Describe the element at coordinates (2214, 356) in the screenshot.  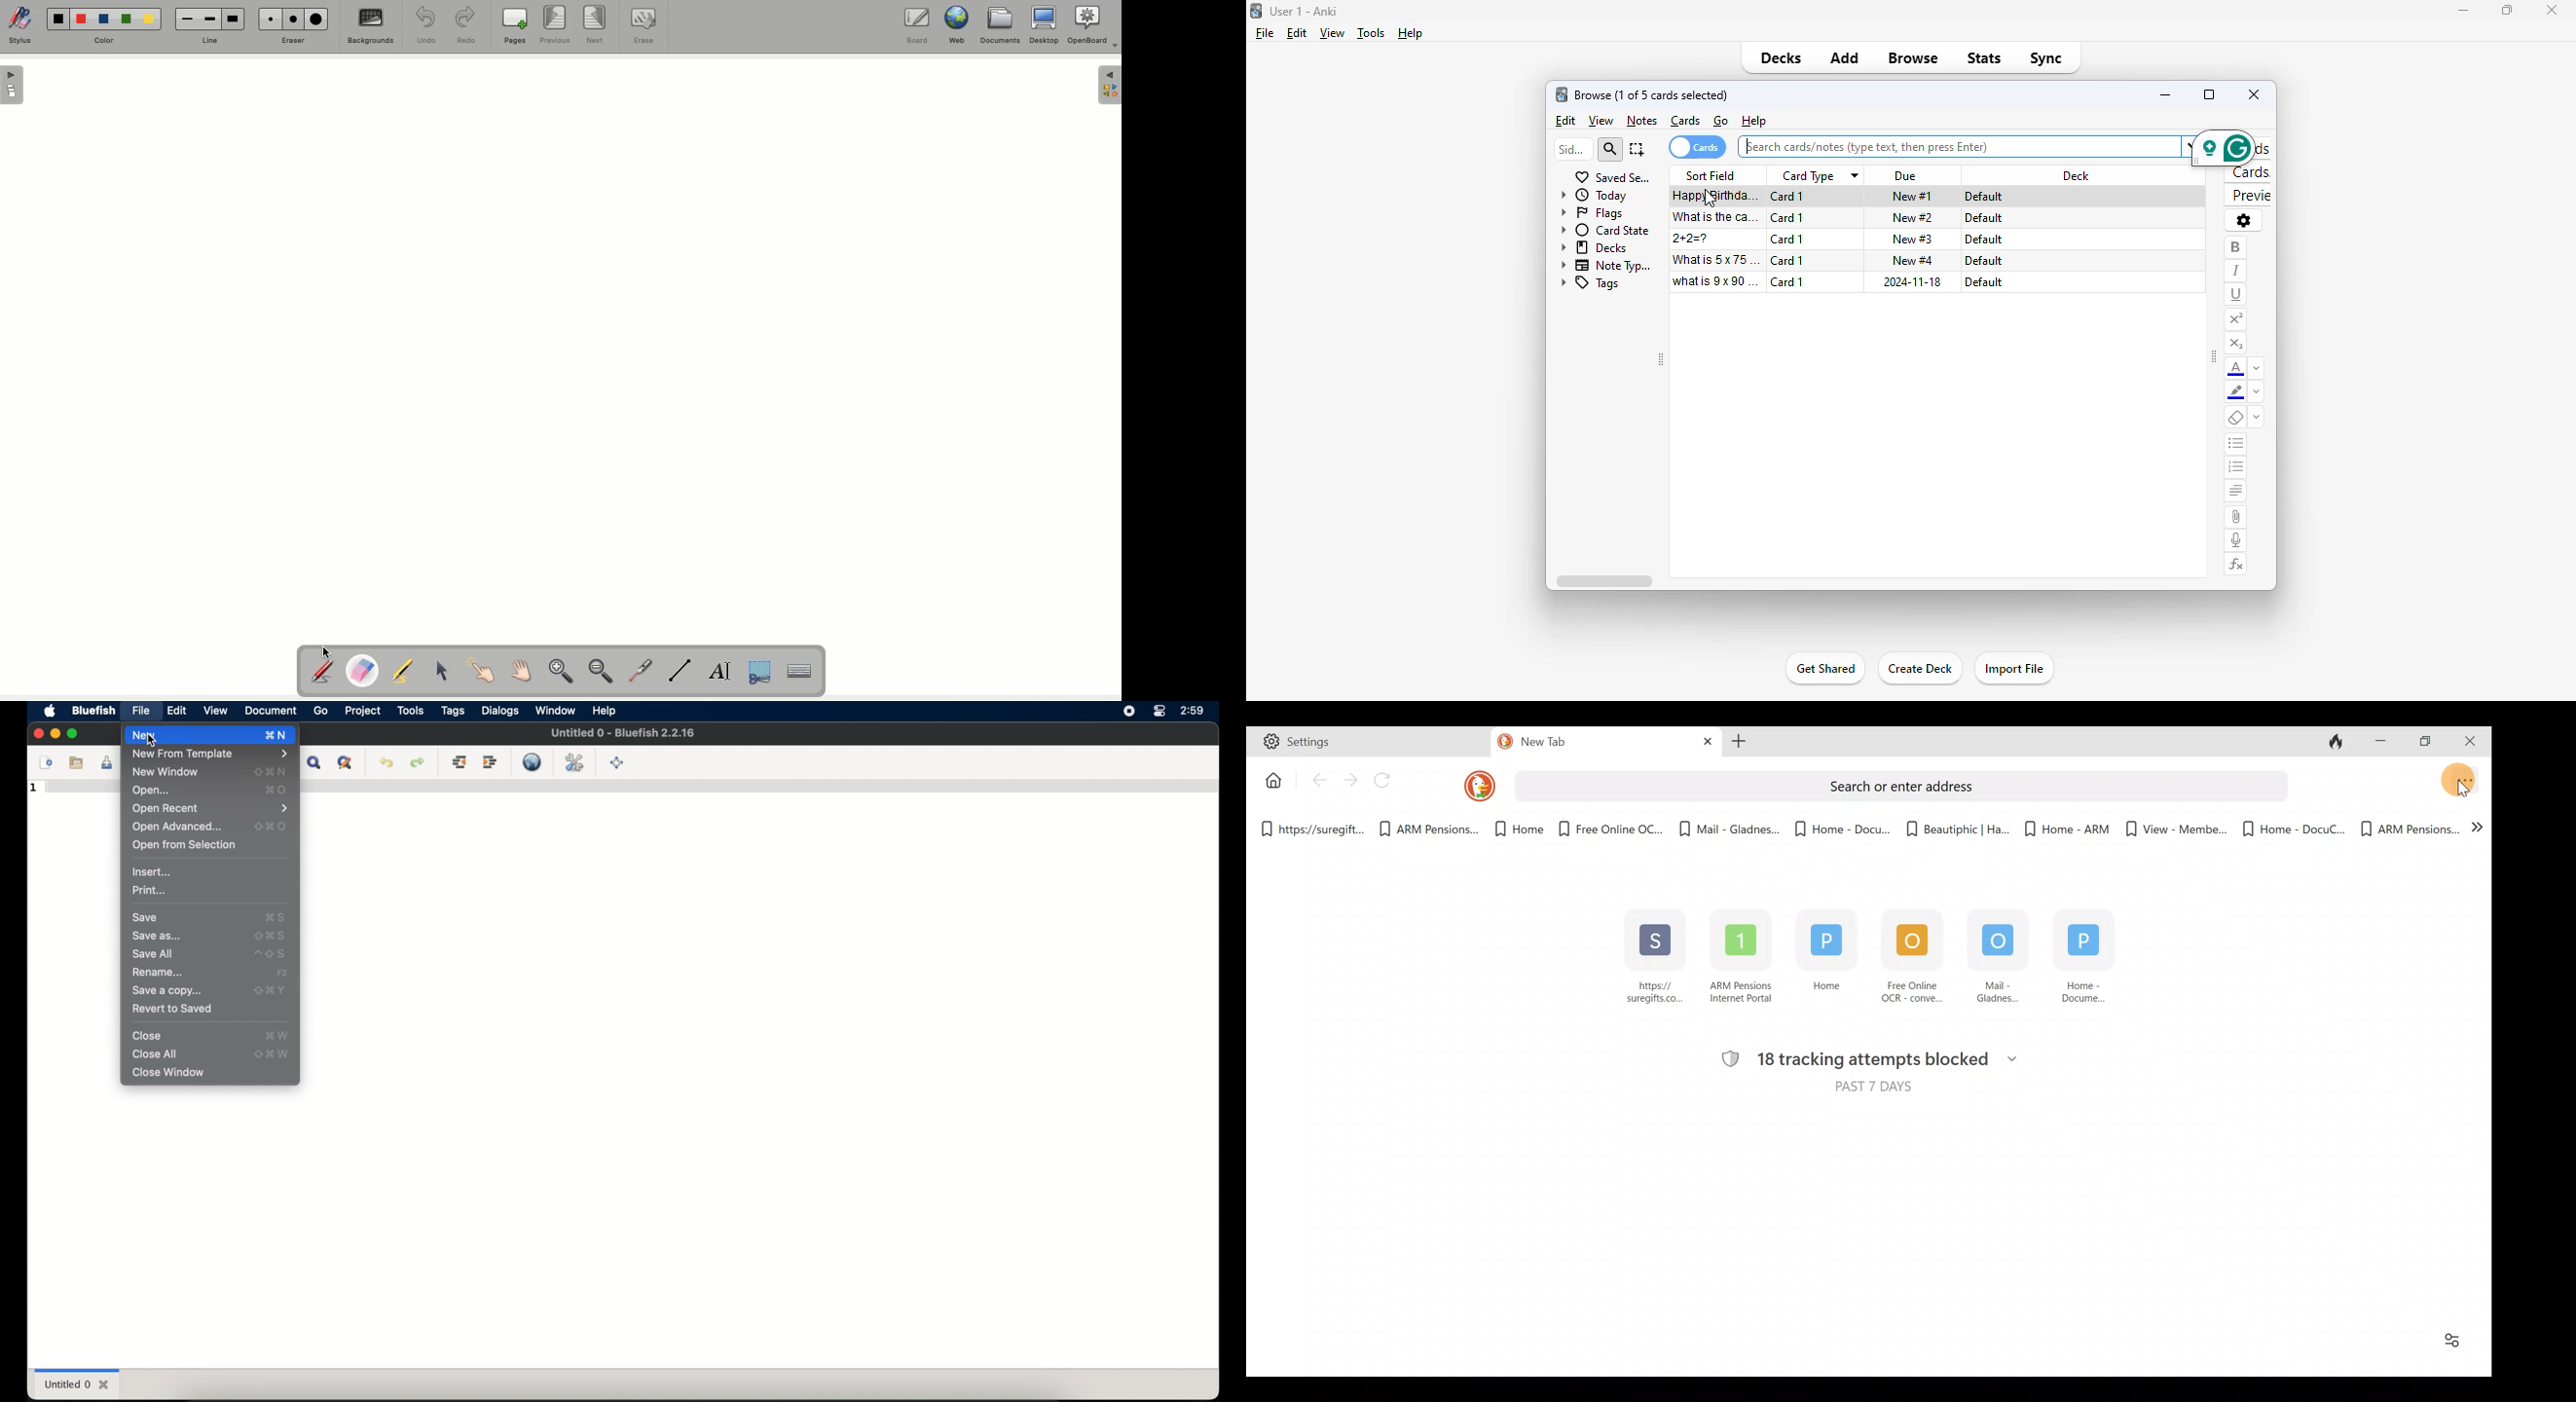
I see `toggle side bar` at that location.